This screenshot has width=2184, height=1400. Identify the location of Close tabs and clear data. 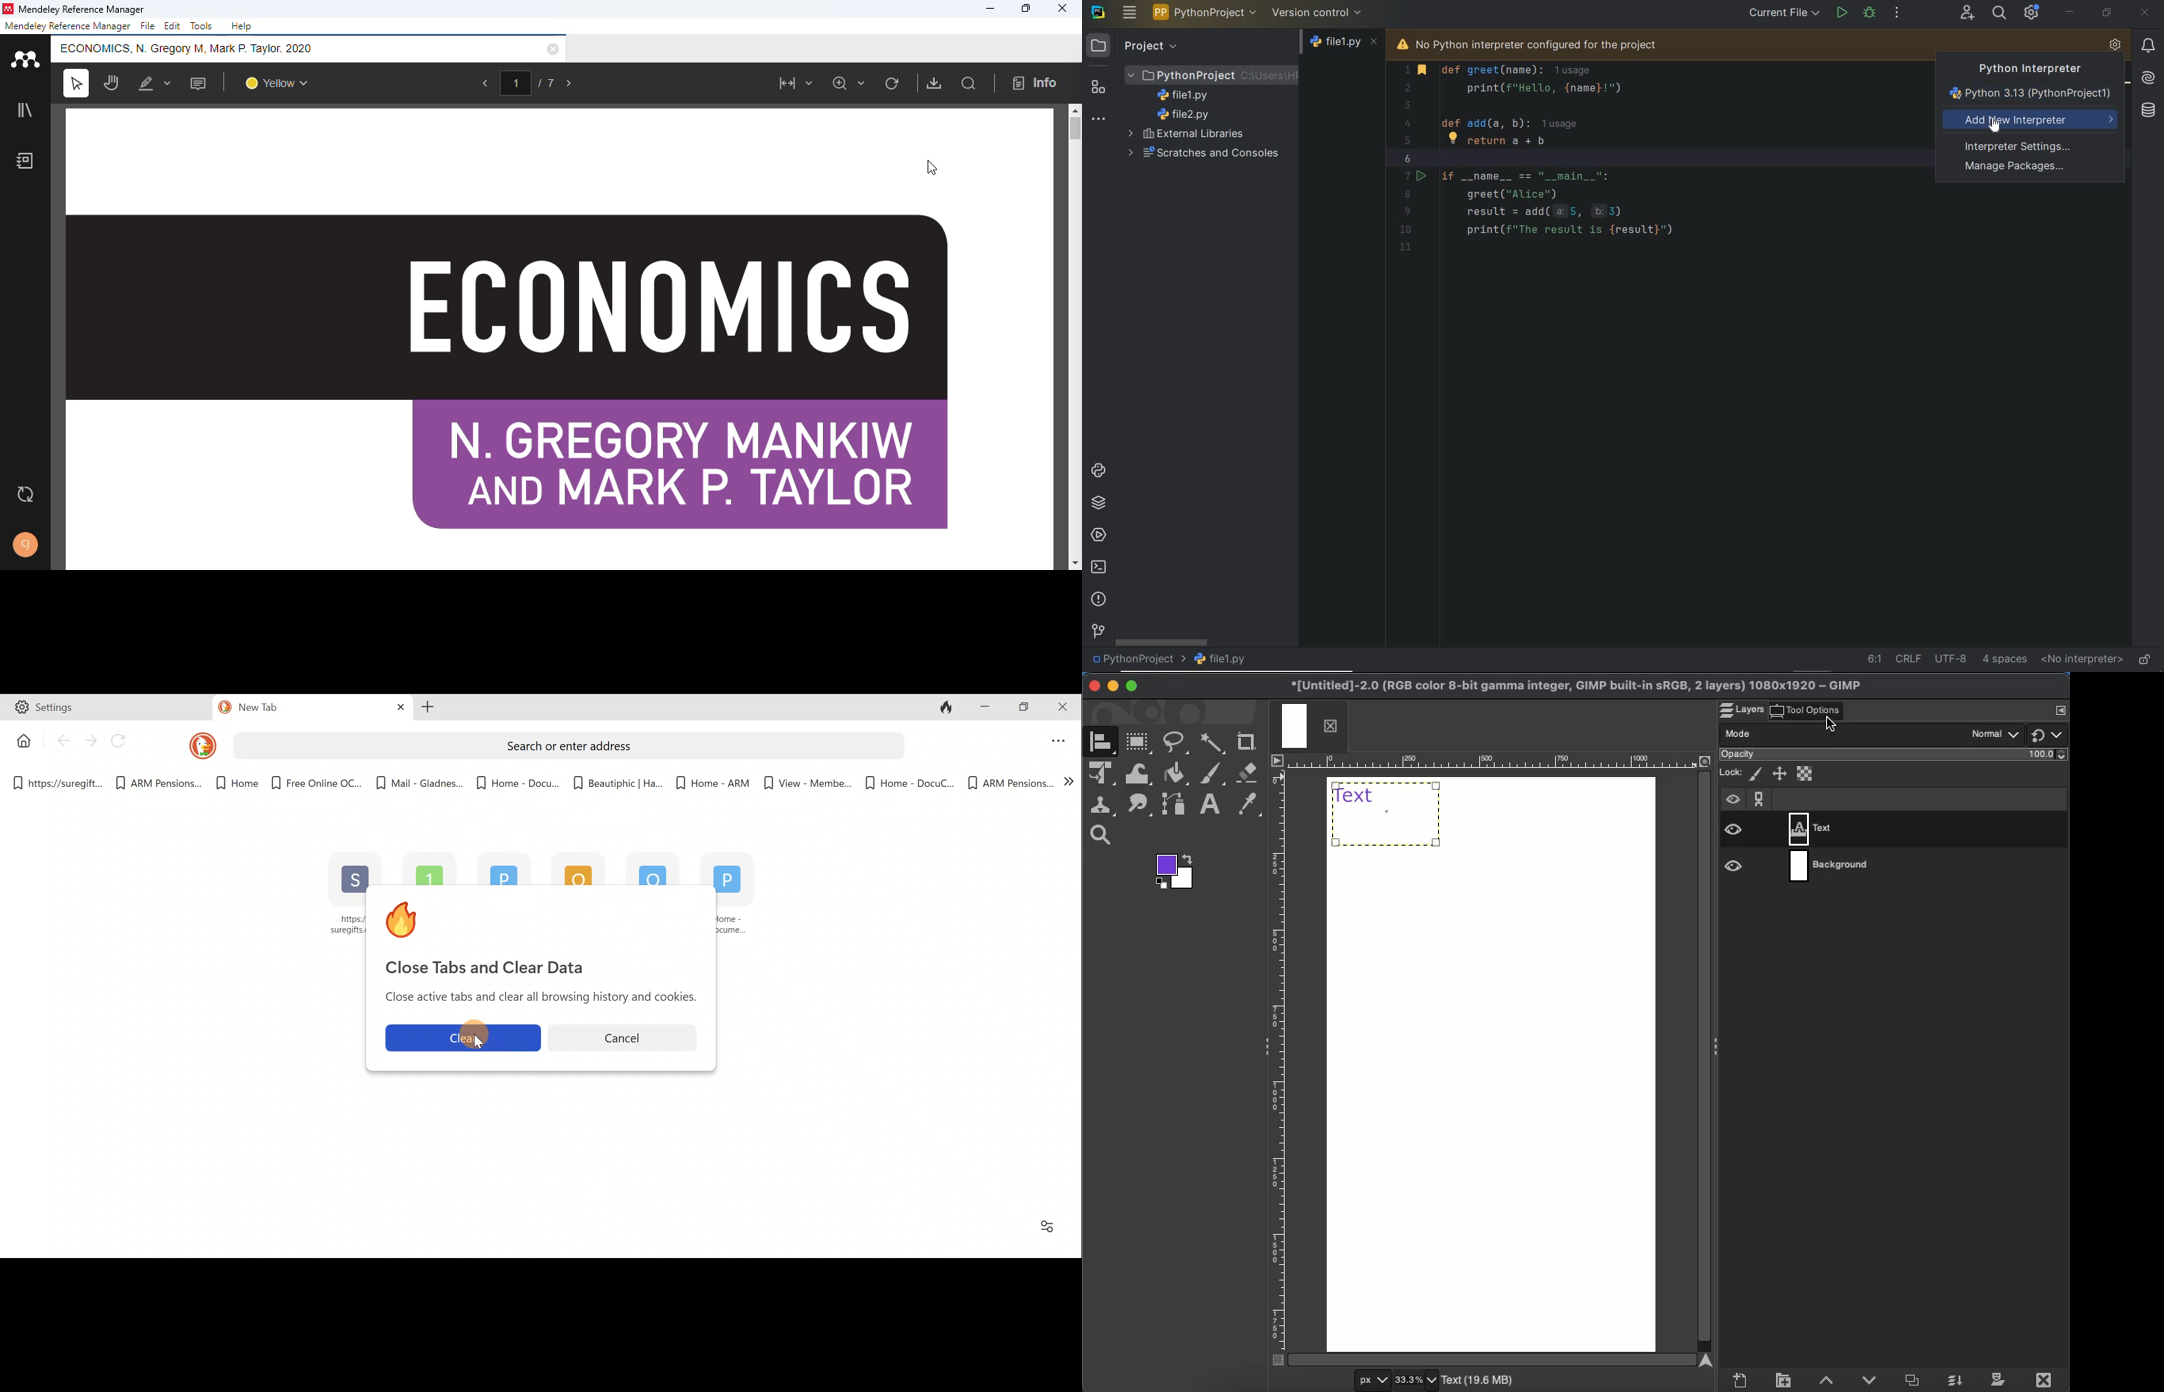
(539, 934).